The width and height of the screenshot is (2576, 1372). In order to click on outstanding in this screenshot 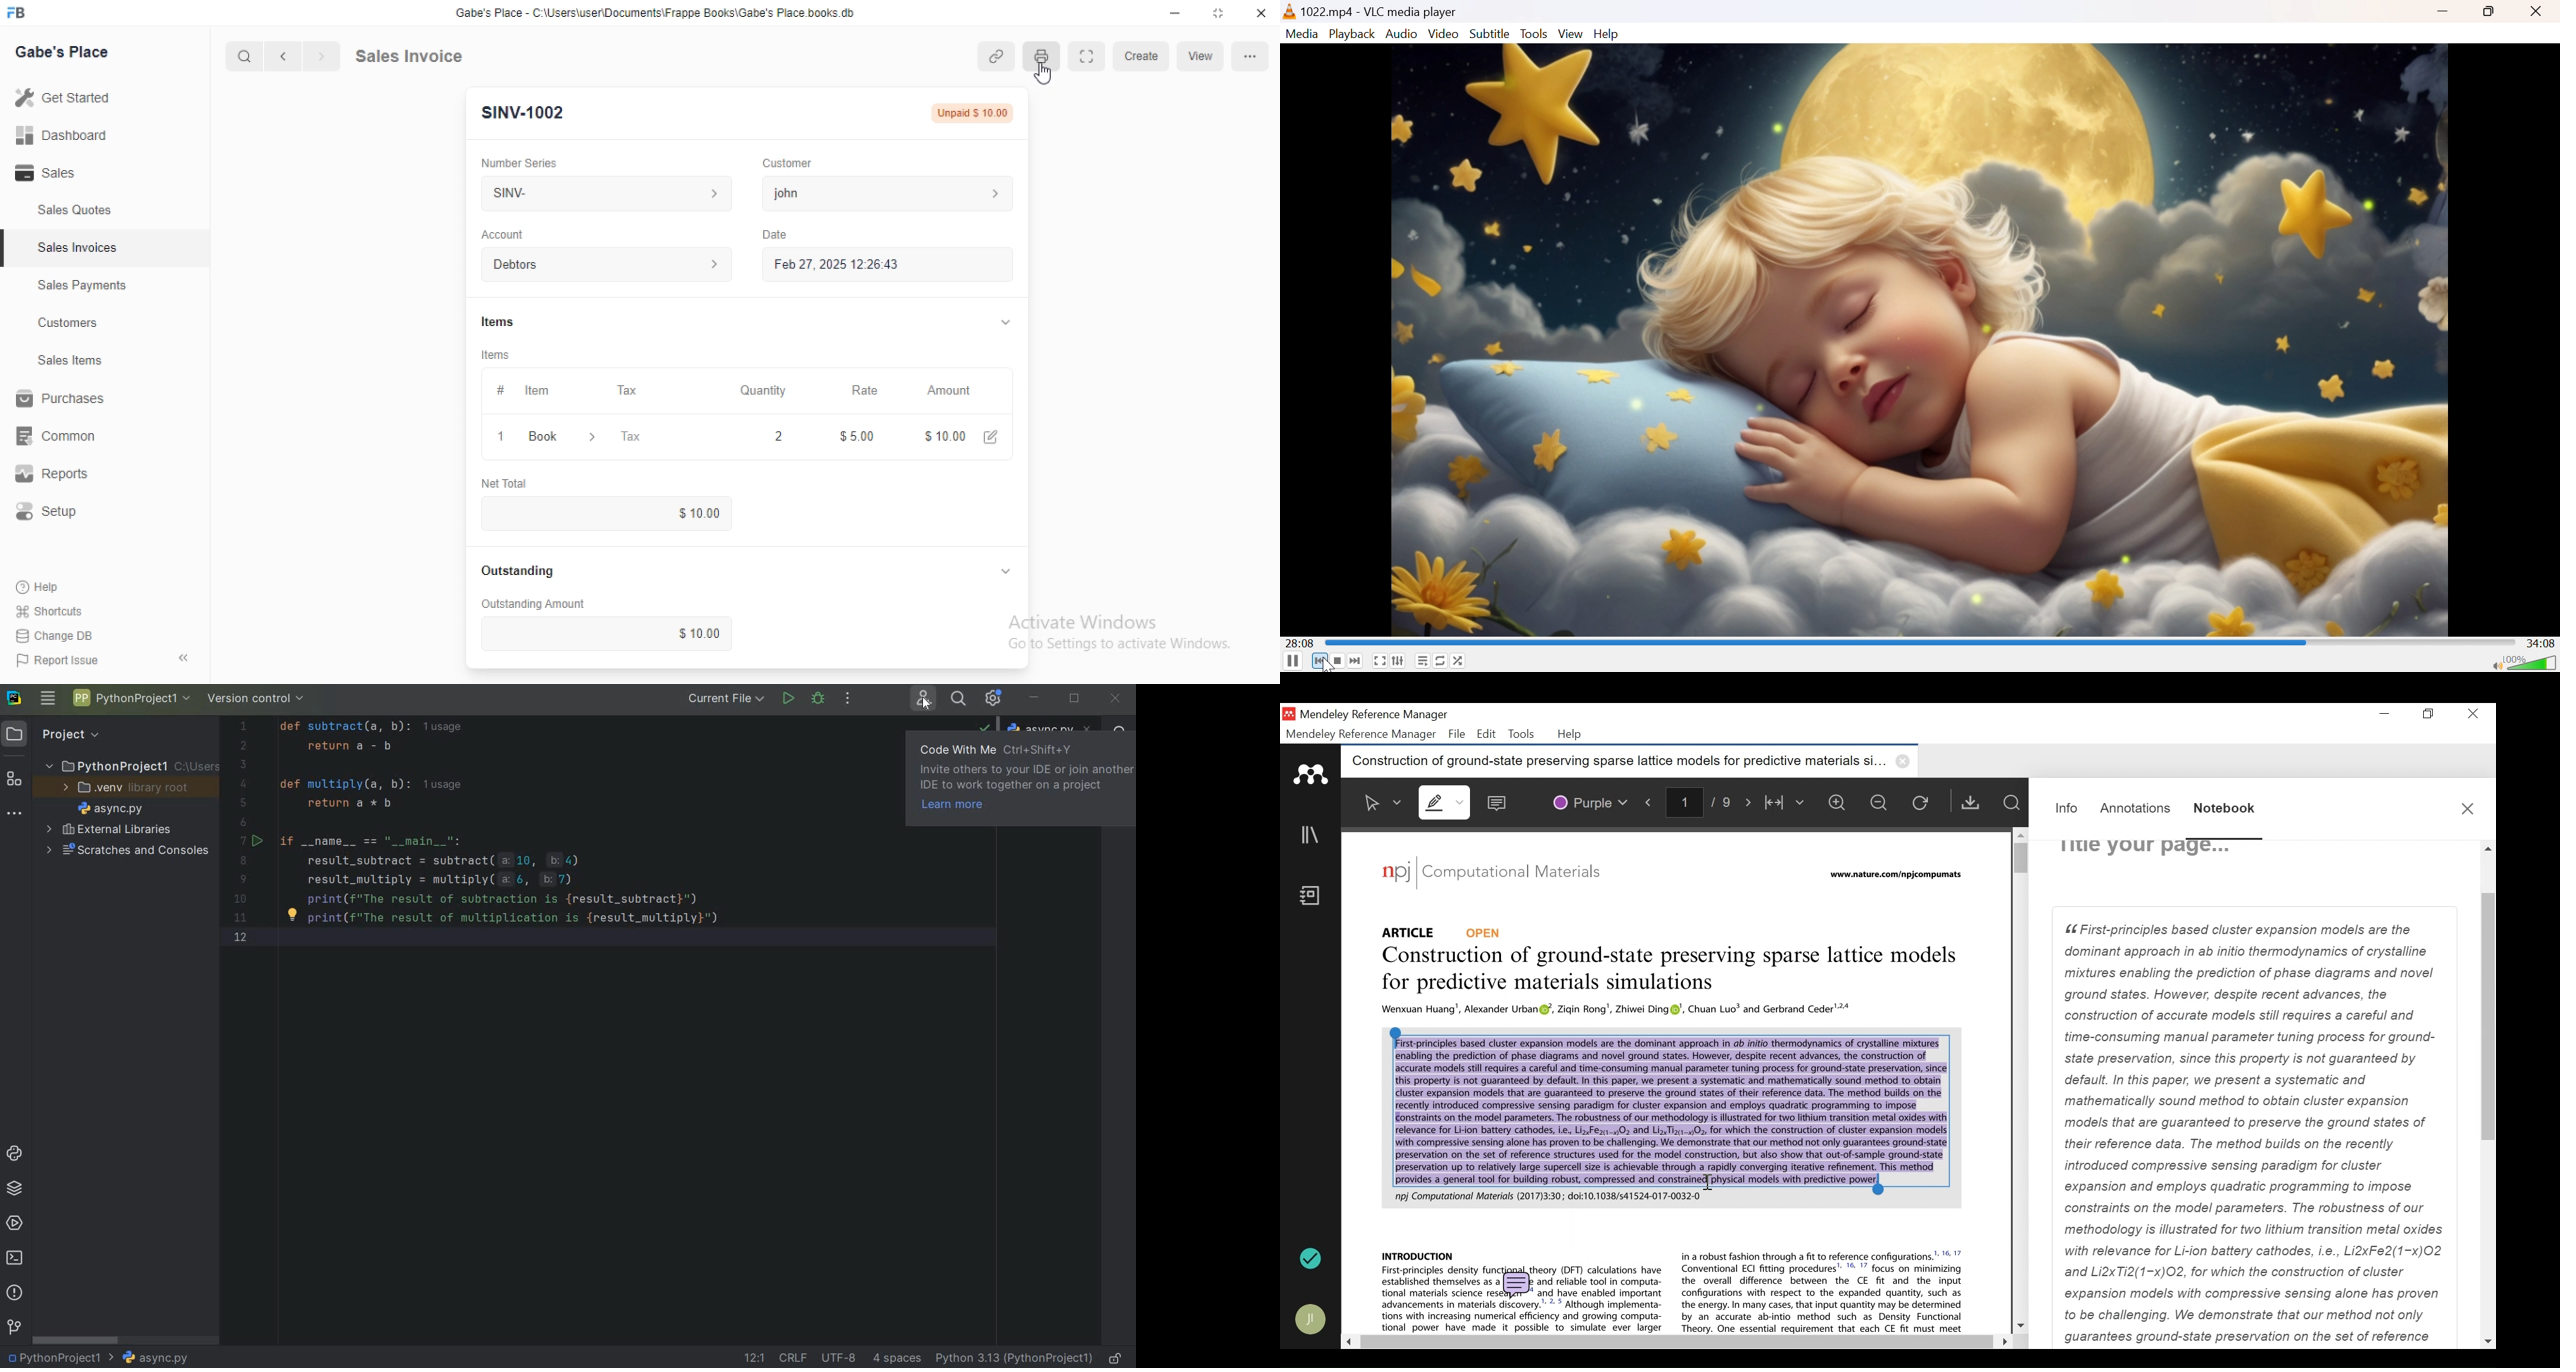, I will do `click(519, 571)`.